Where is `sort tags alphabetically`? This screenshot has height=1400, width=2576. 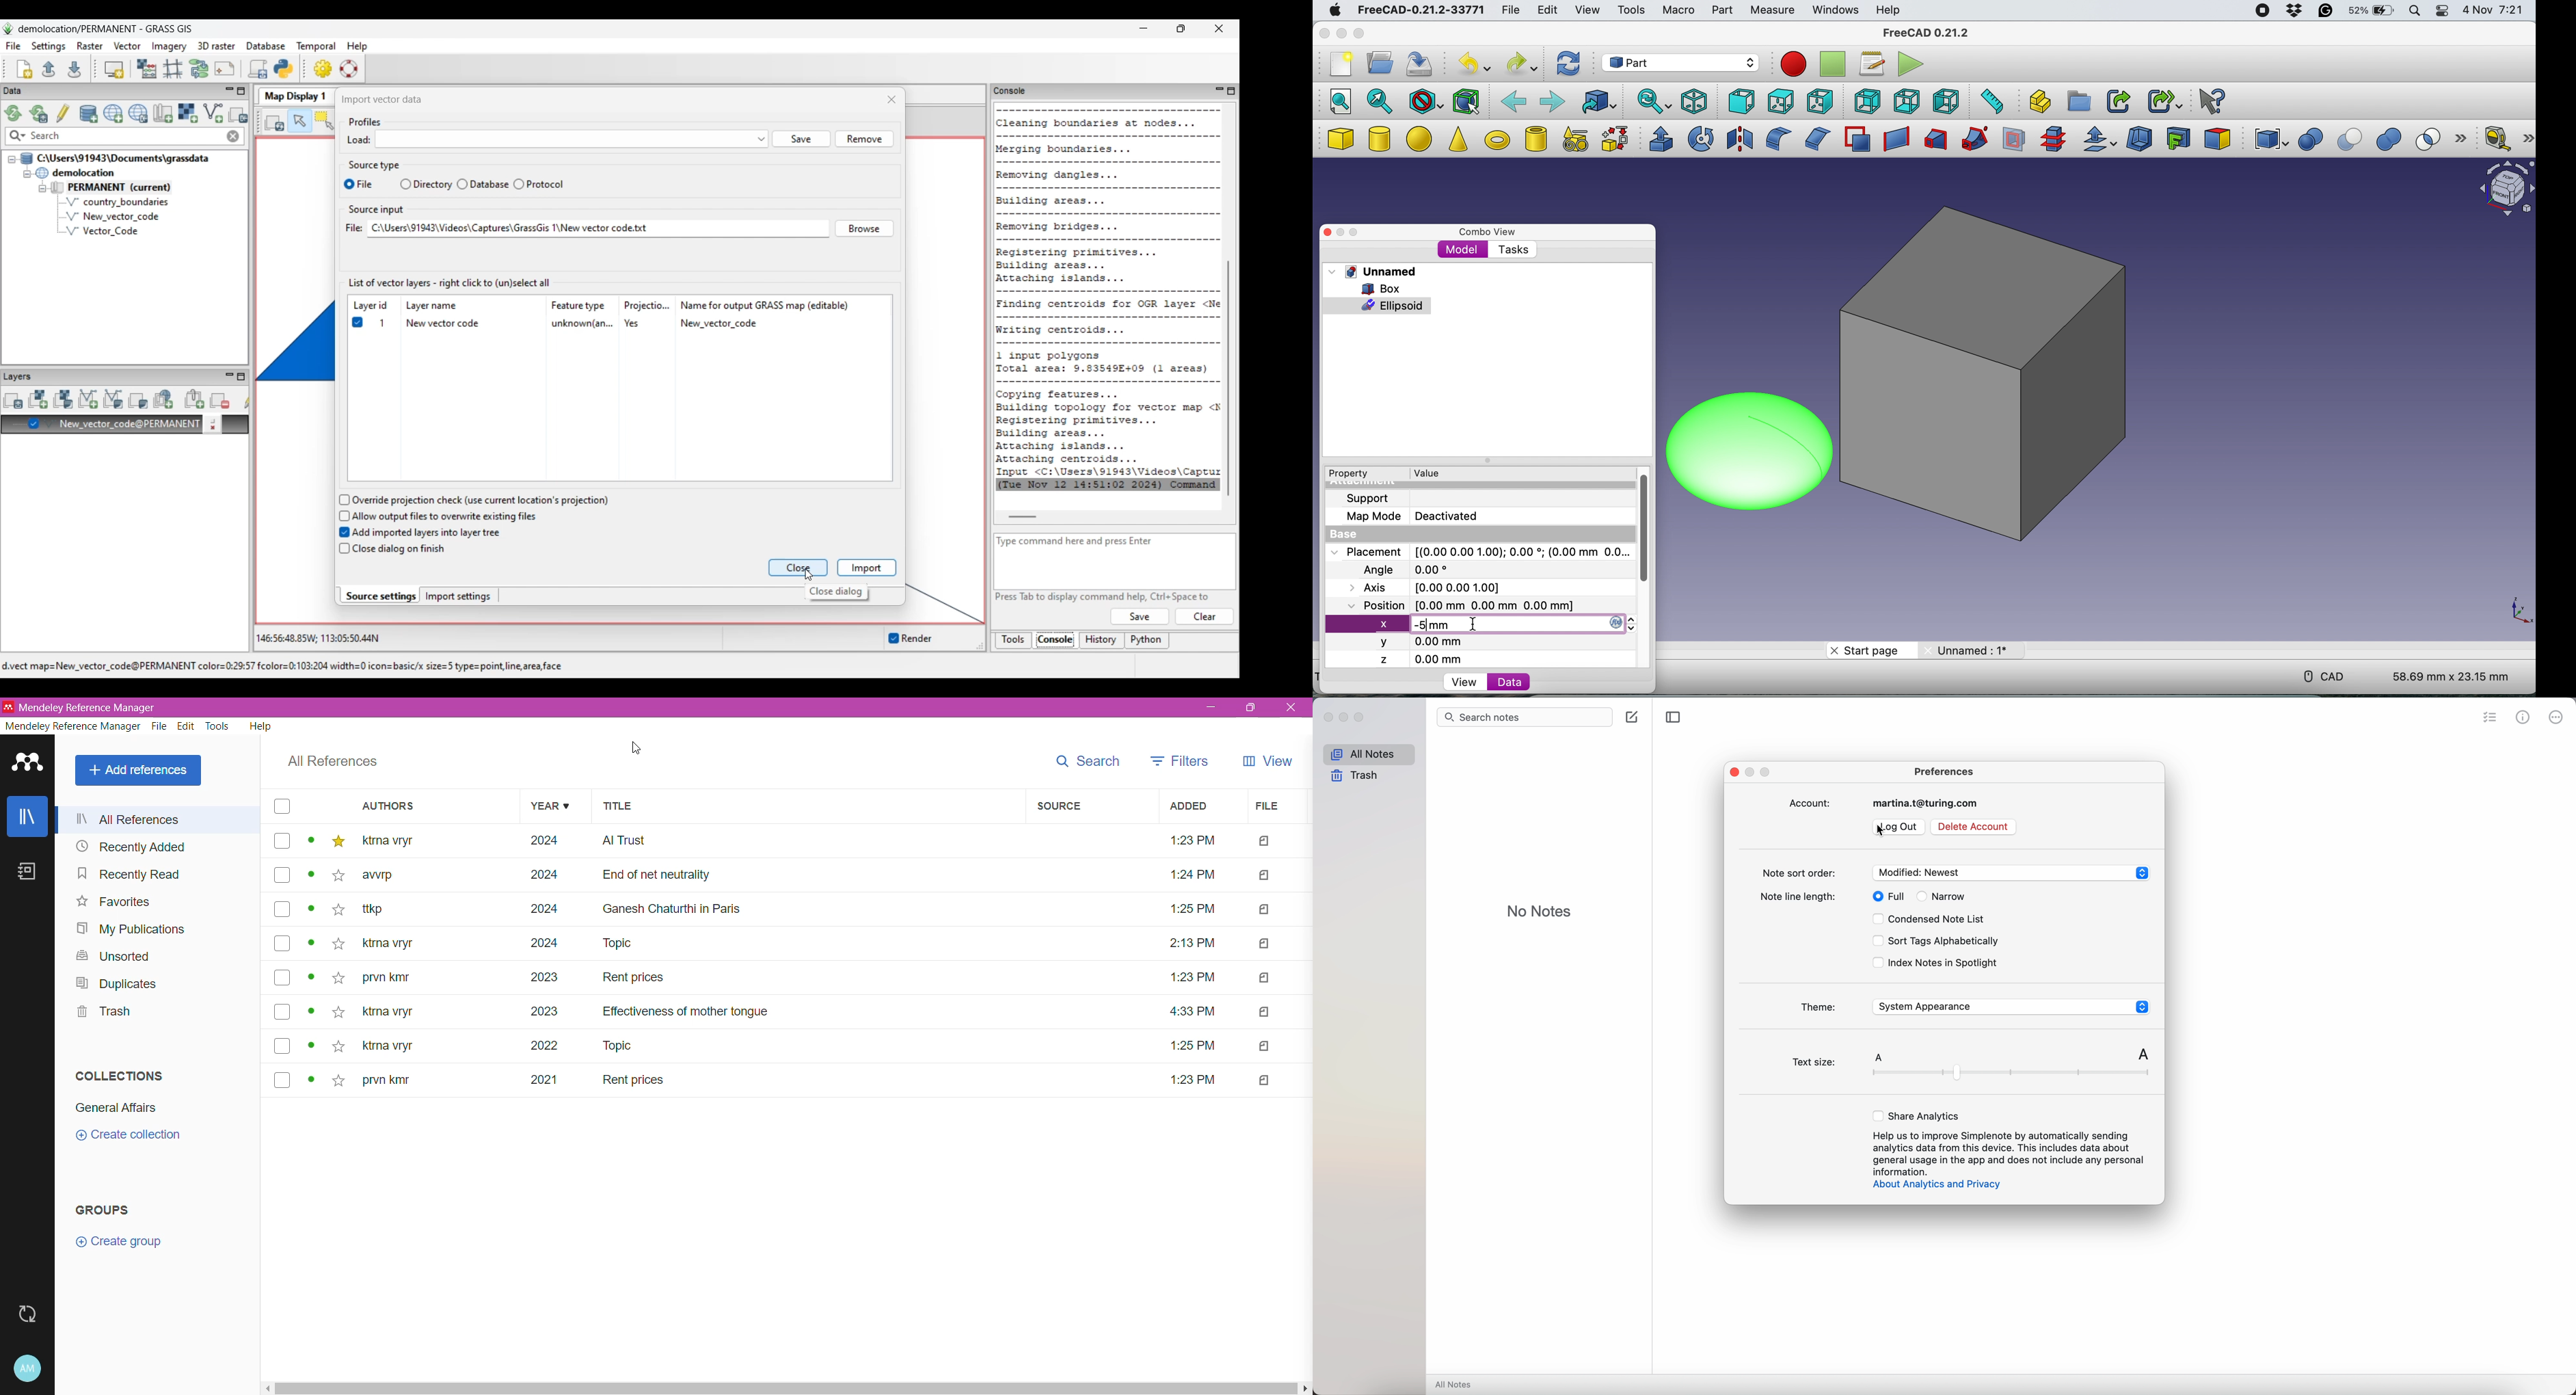 sort tags alphabetically is located at coordinates (1944, 941).